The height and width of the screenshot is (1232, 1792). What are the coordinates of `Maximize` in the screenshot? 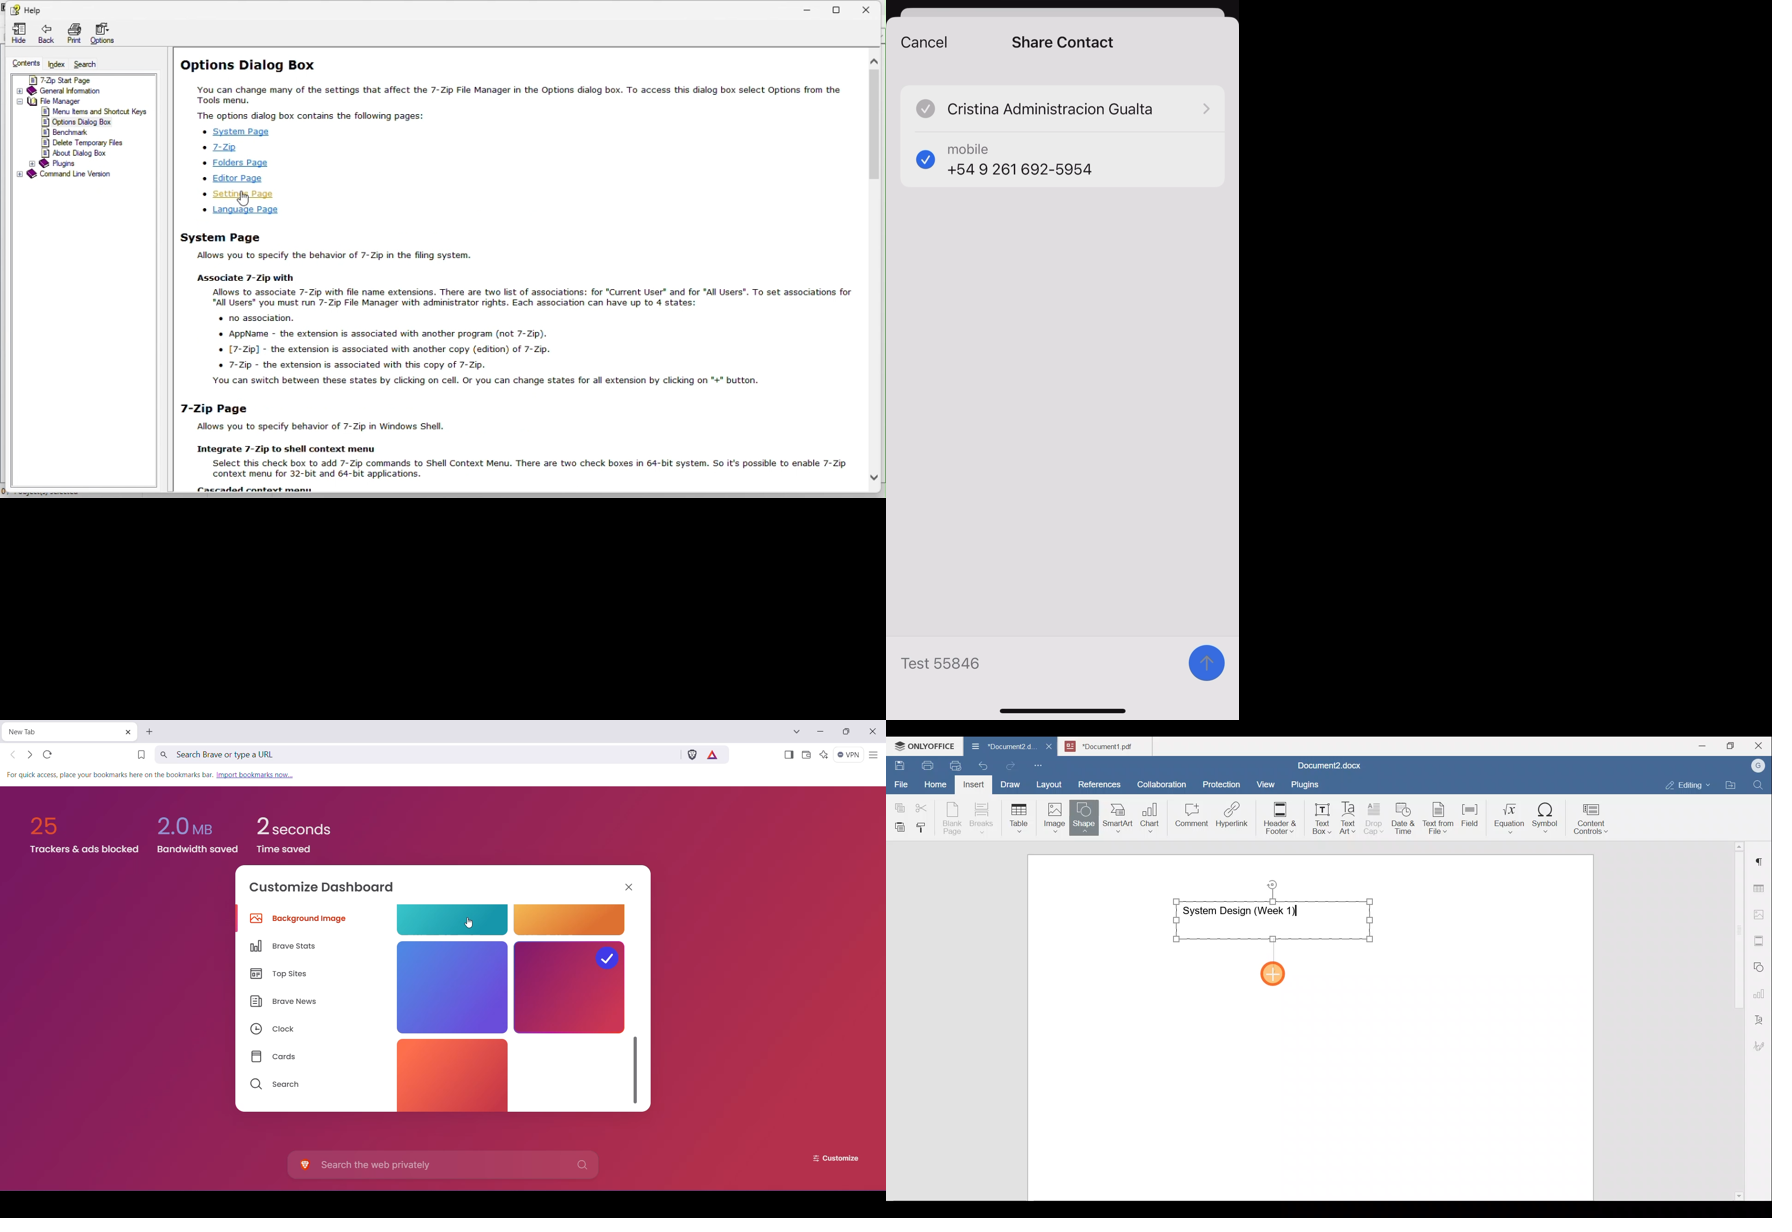 It's located at (1733, 746).